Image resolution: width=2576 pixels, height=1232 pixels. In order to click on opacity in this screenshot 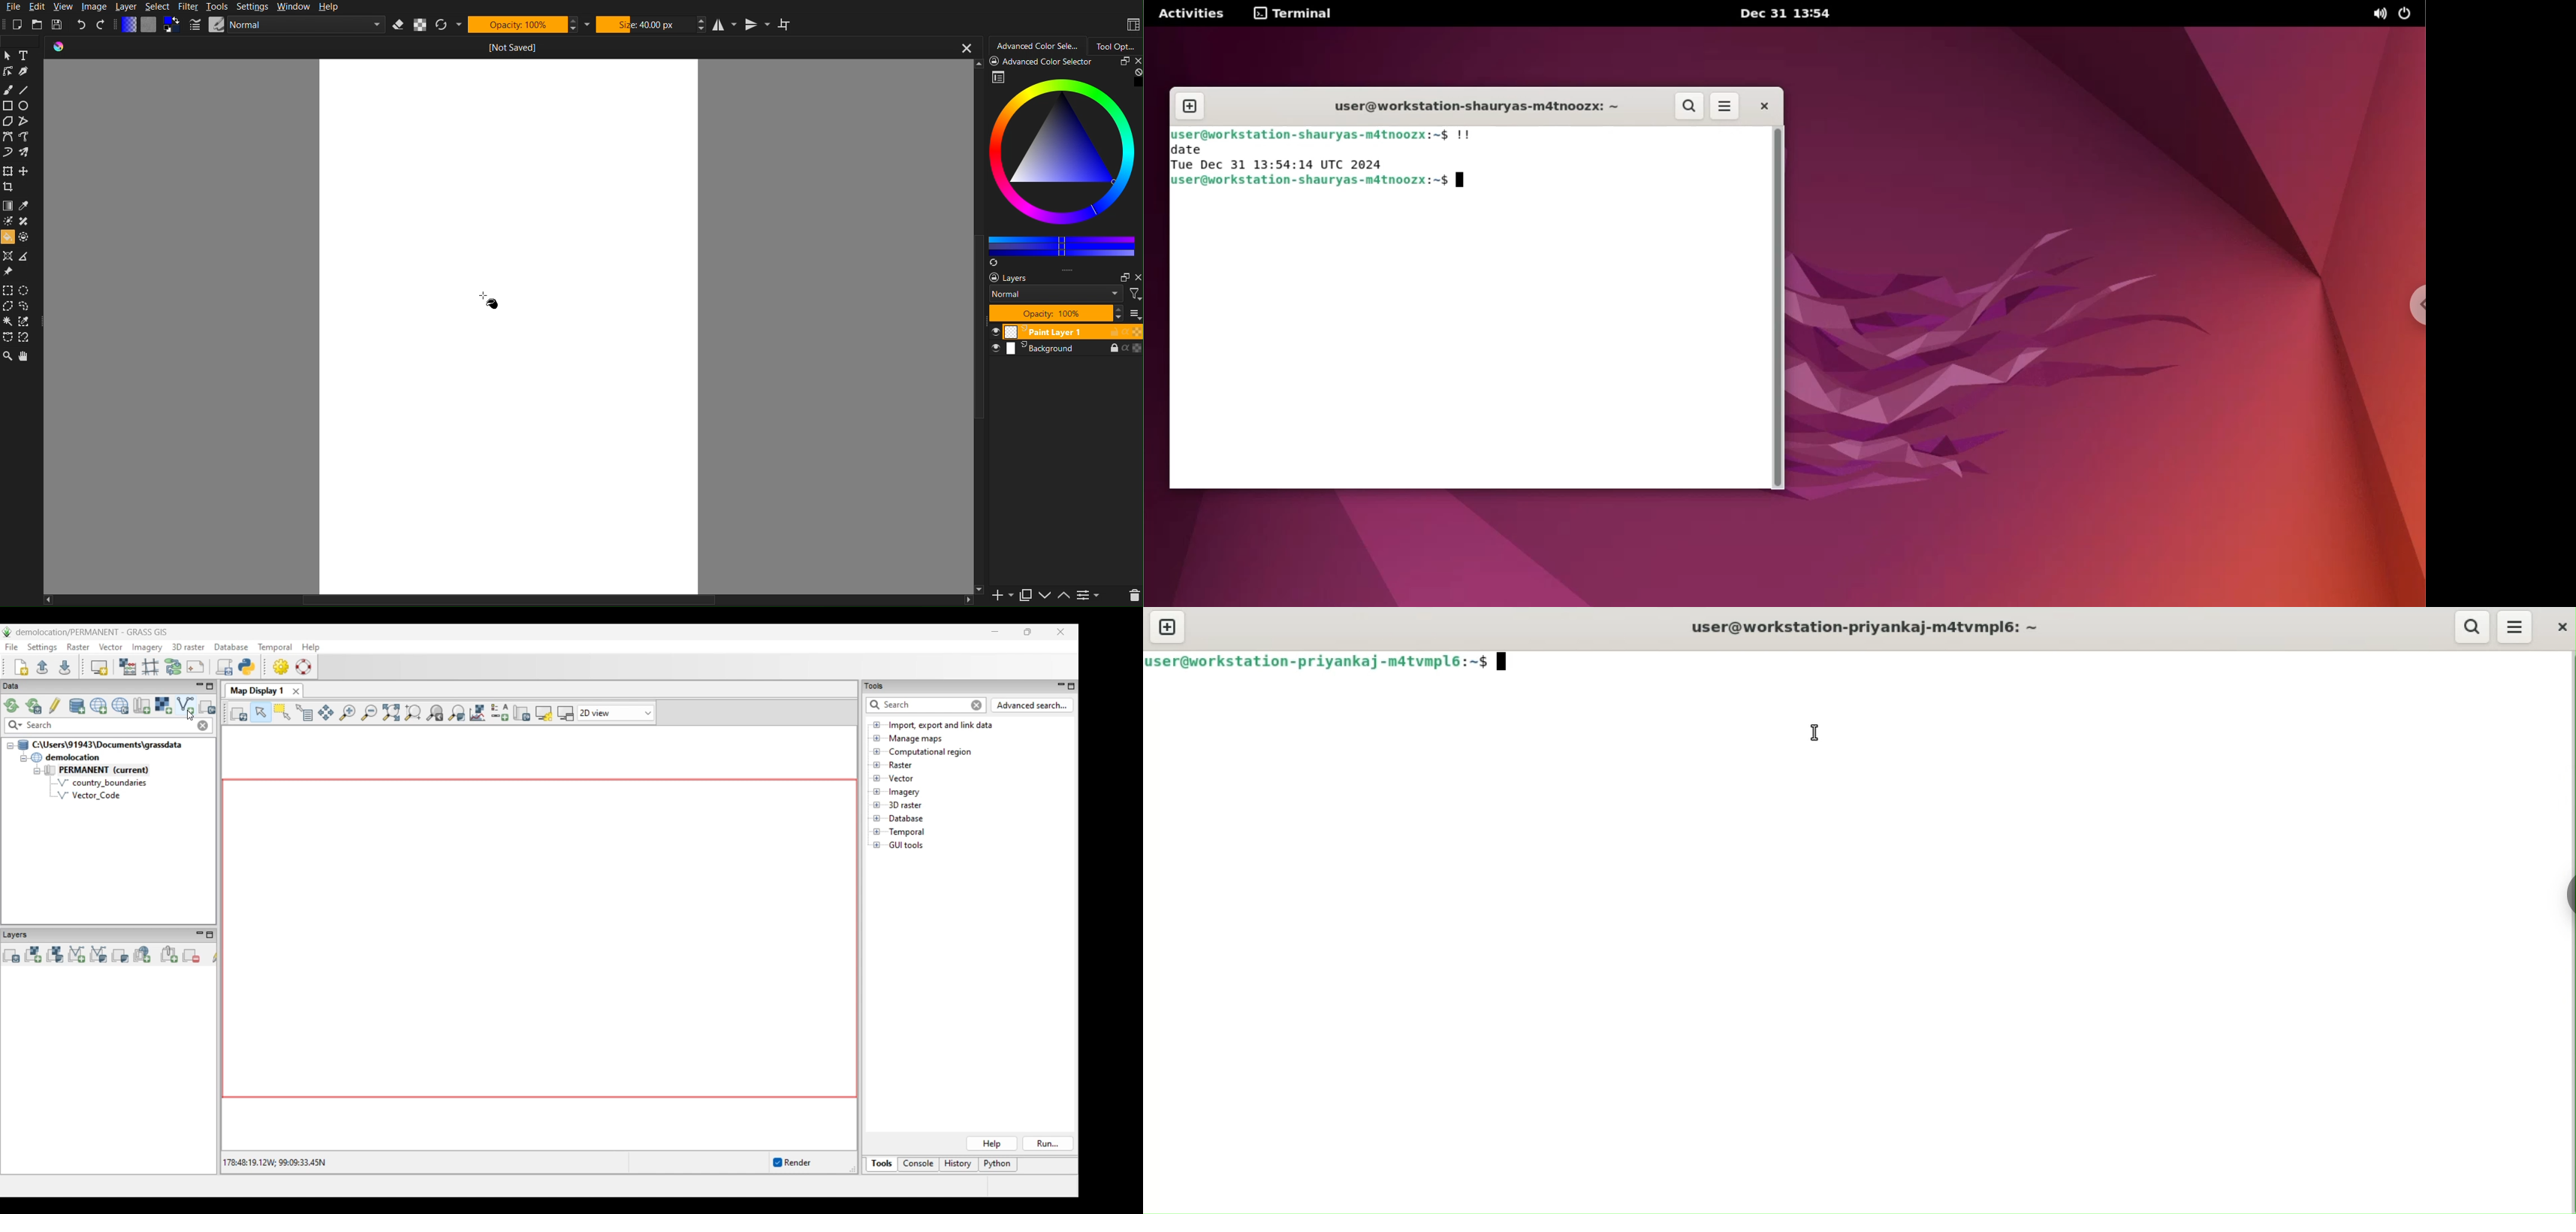, I will do `click(1137, 332)`.